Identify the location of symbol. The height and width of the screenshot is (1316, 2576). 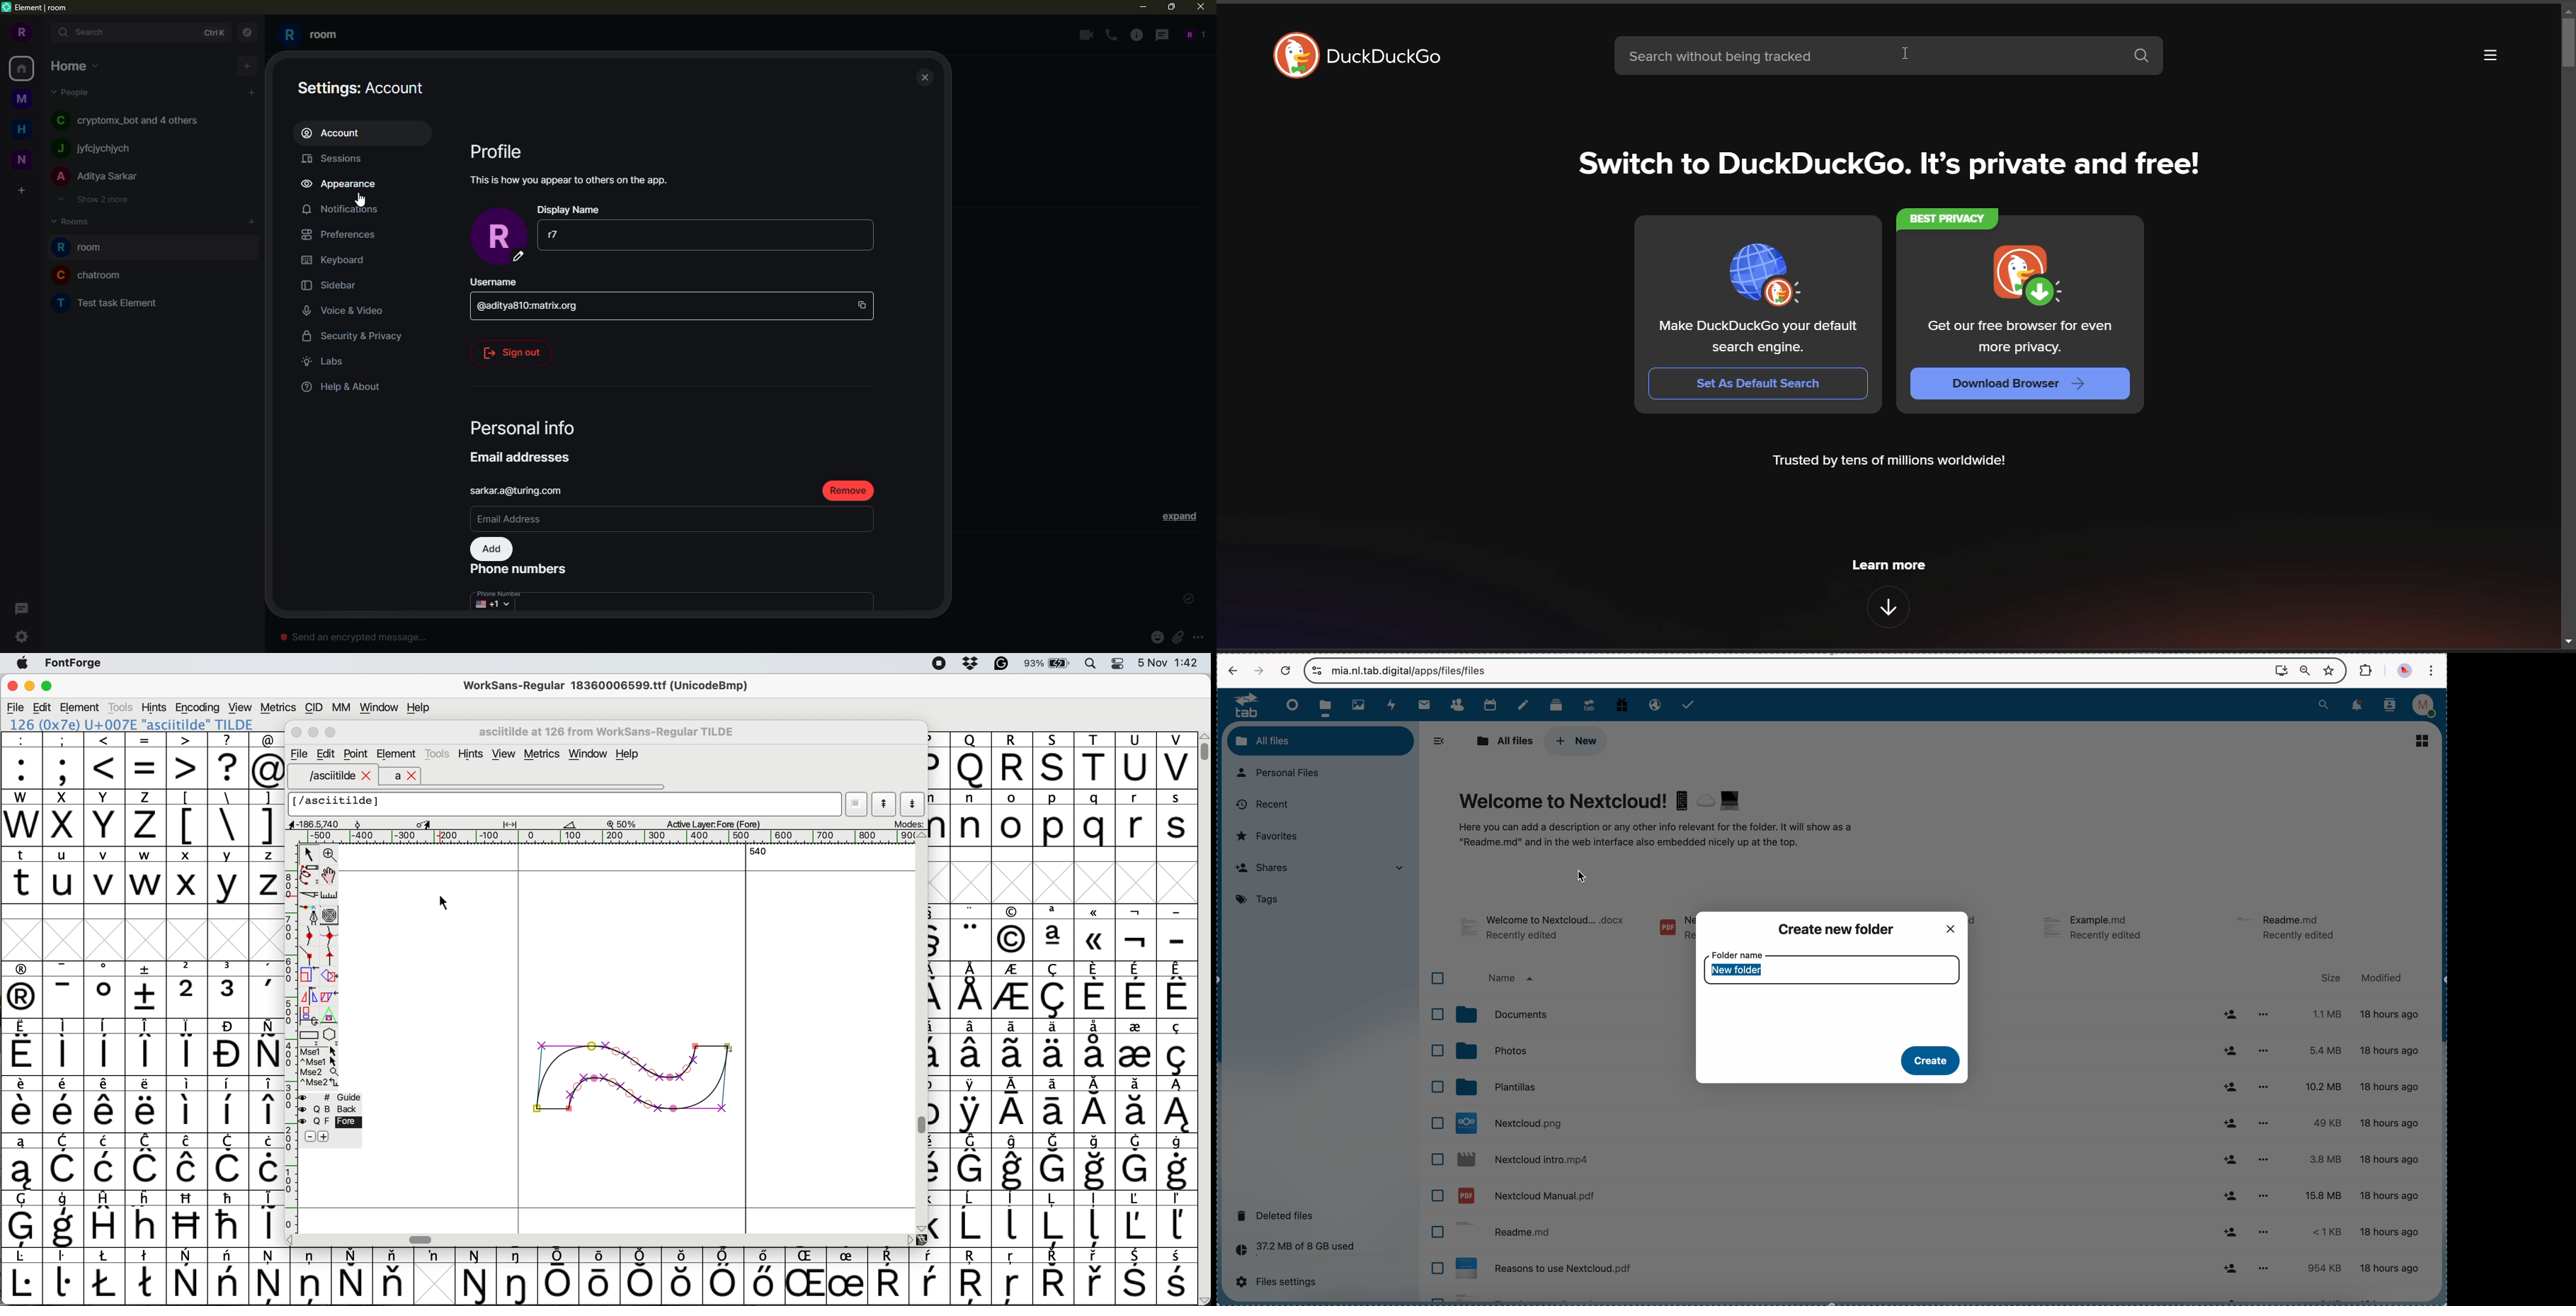
(972, 933).